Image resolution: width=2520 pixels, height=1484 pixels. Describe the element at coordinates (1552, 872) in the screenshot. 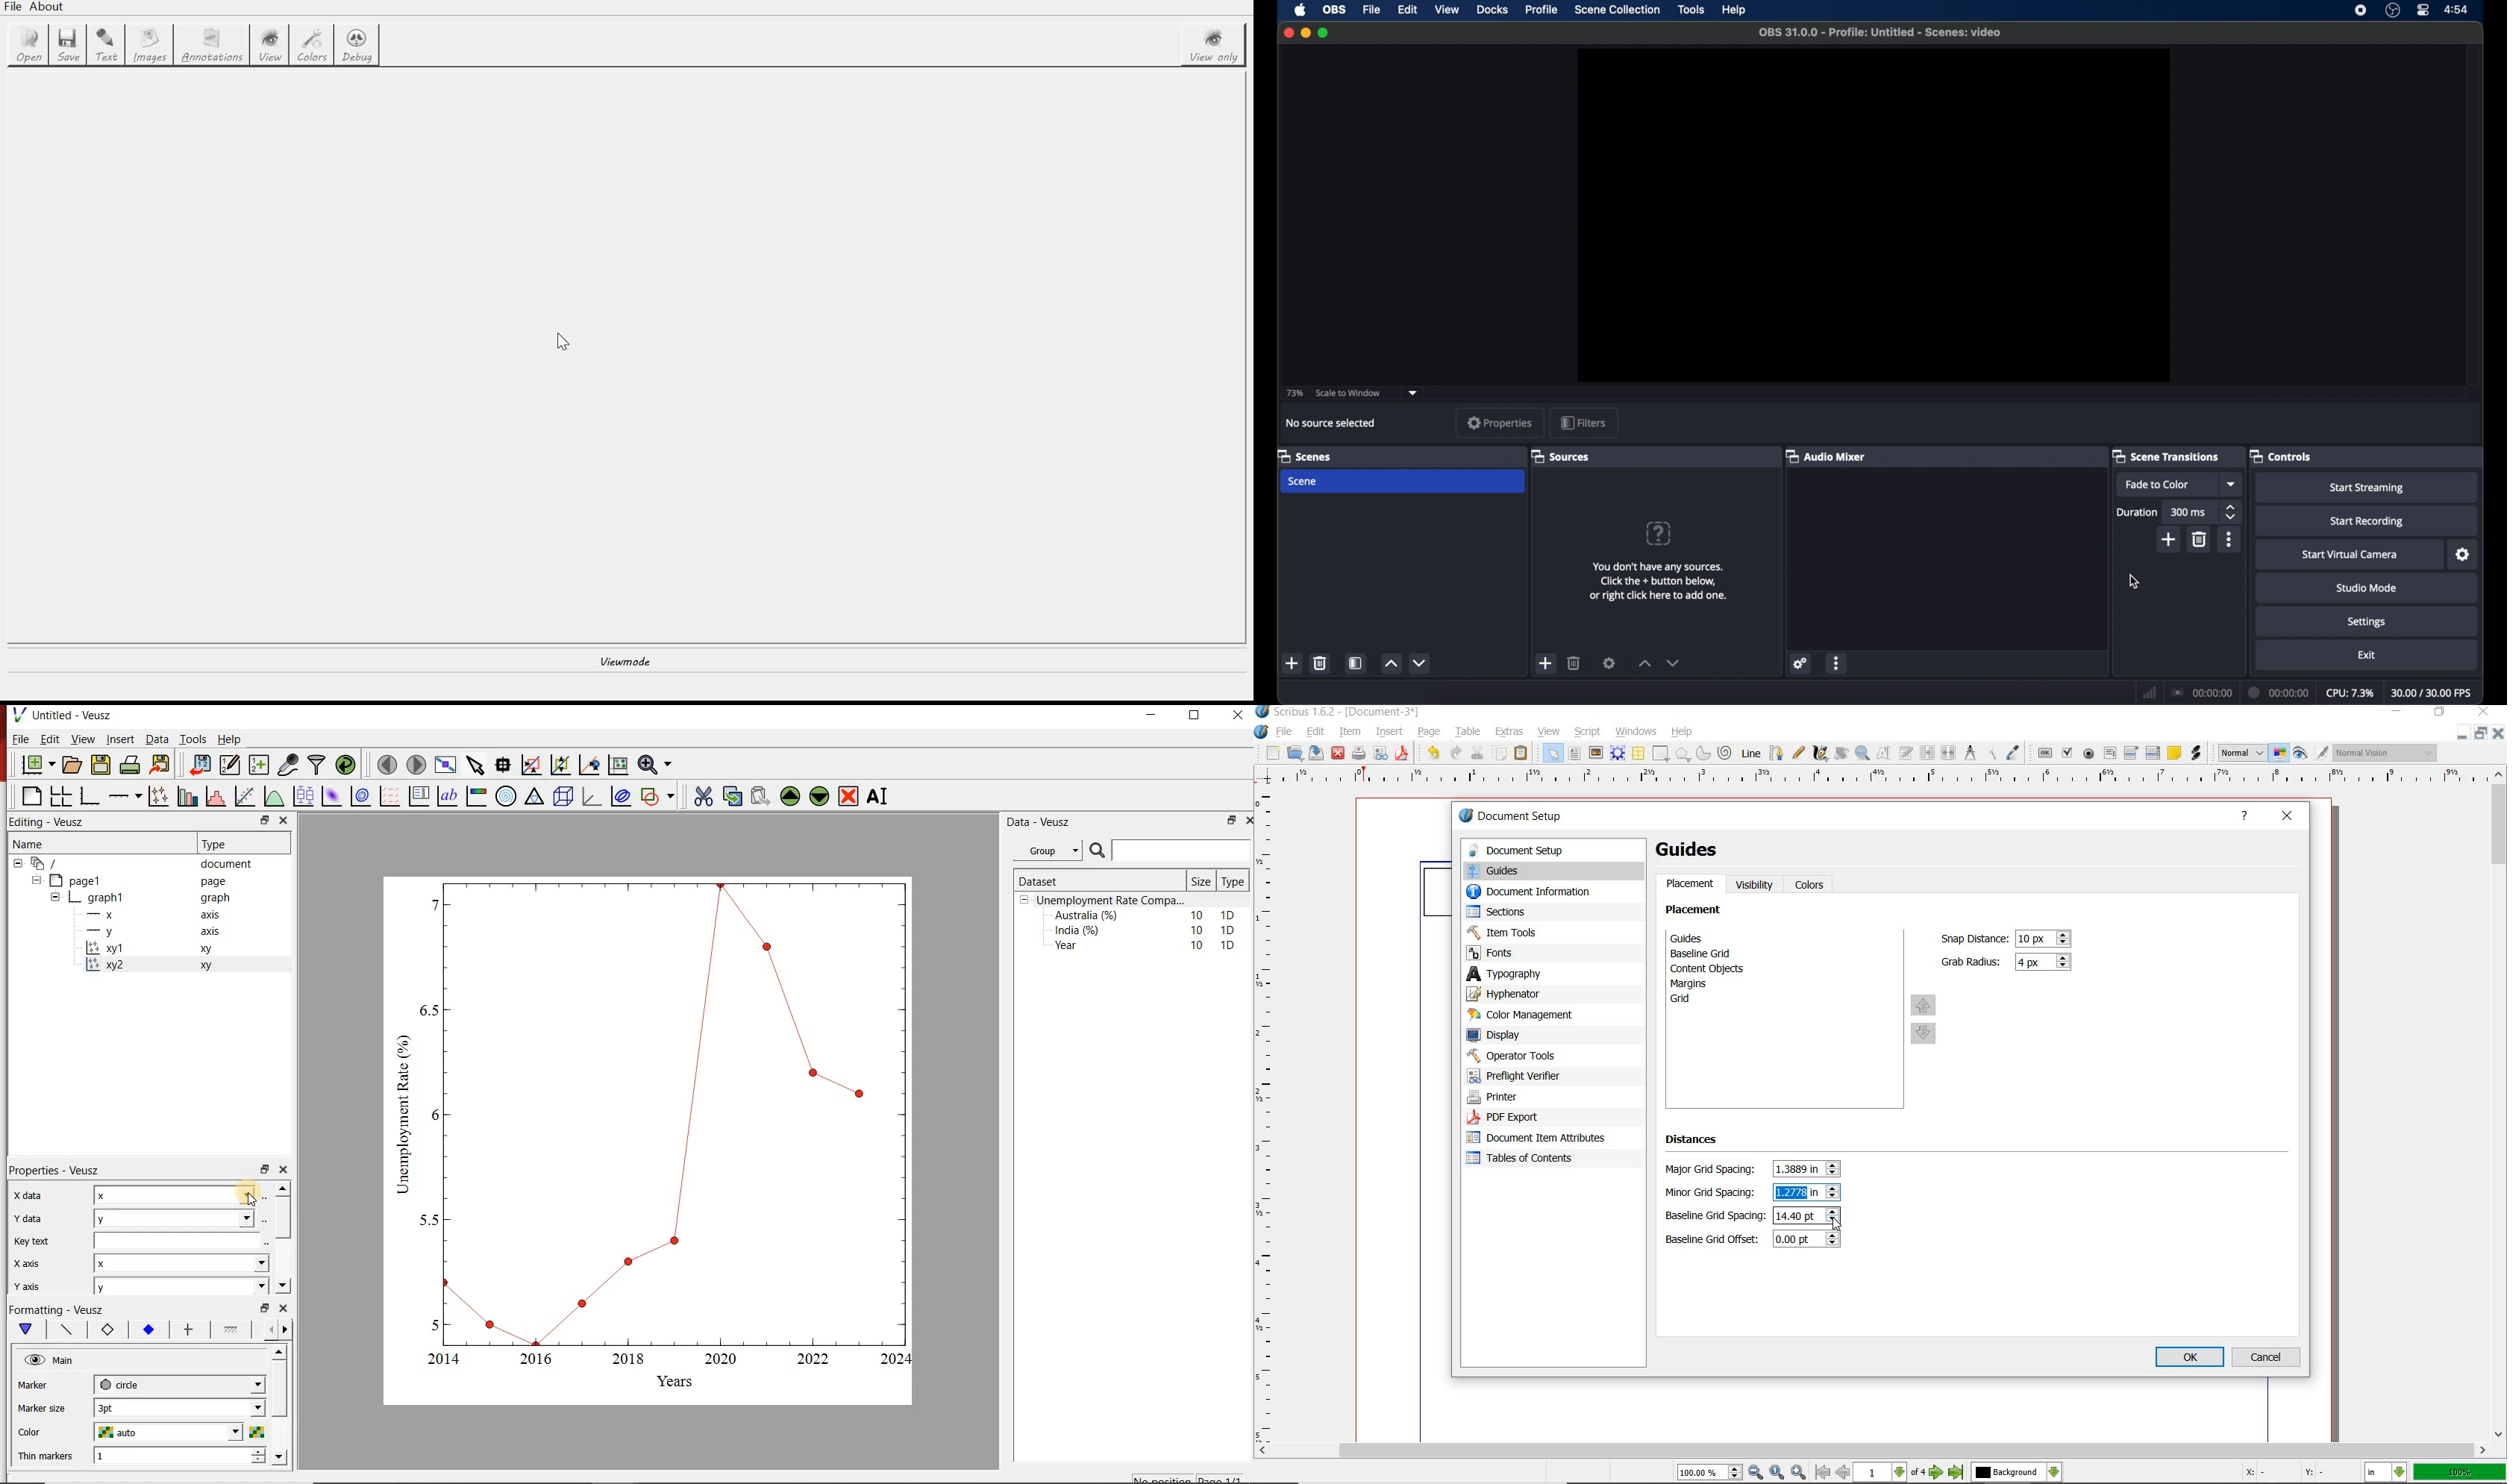

I see `guides` at that location.